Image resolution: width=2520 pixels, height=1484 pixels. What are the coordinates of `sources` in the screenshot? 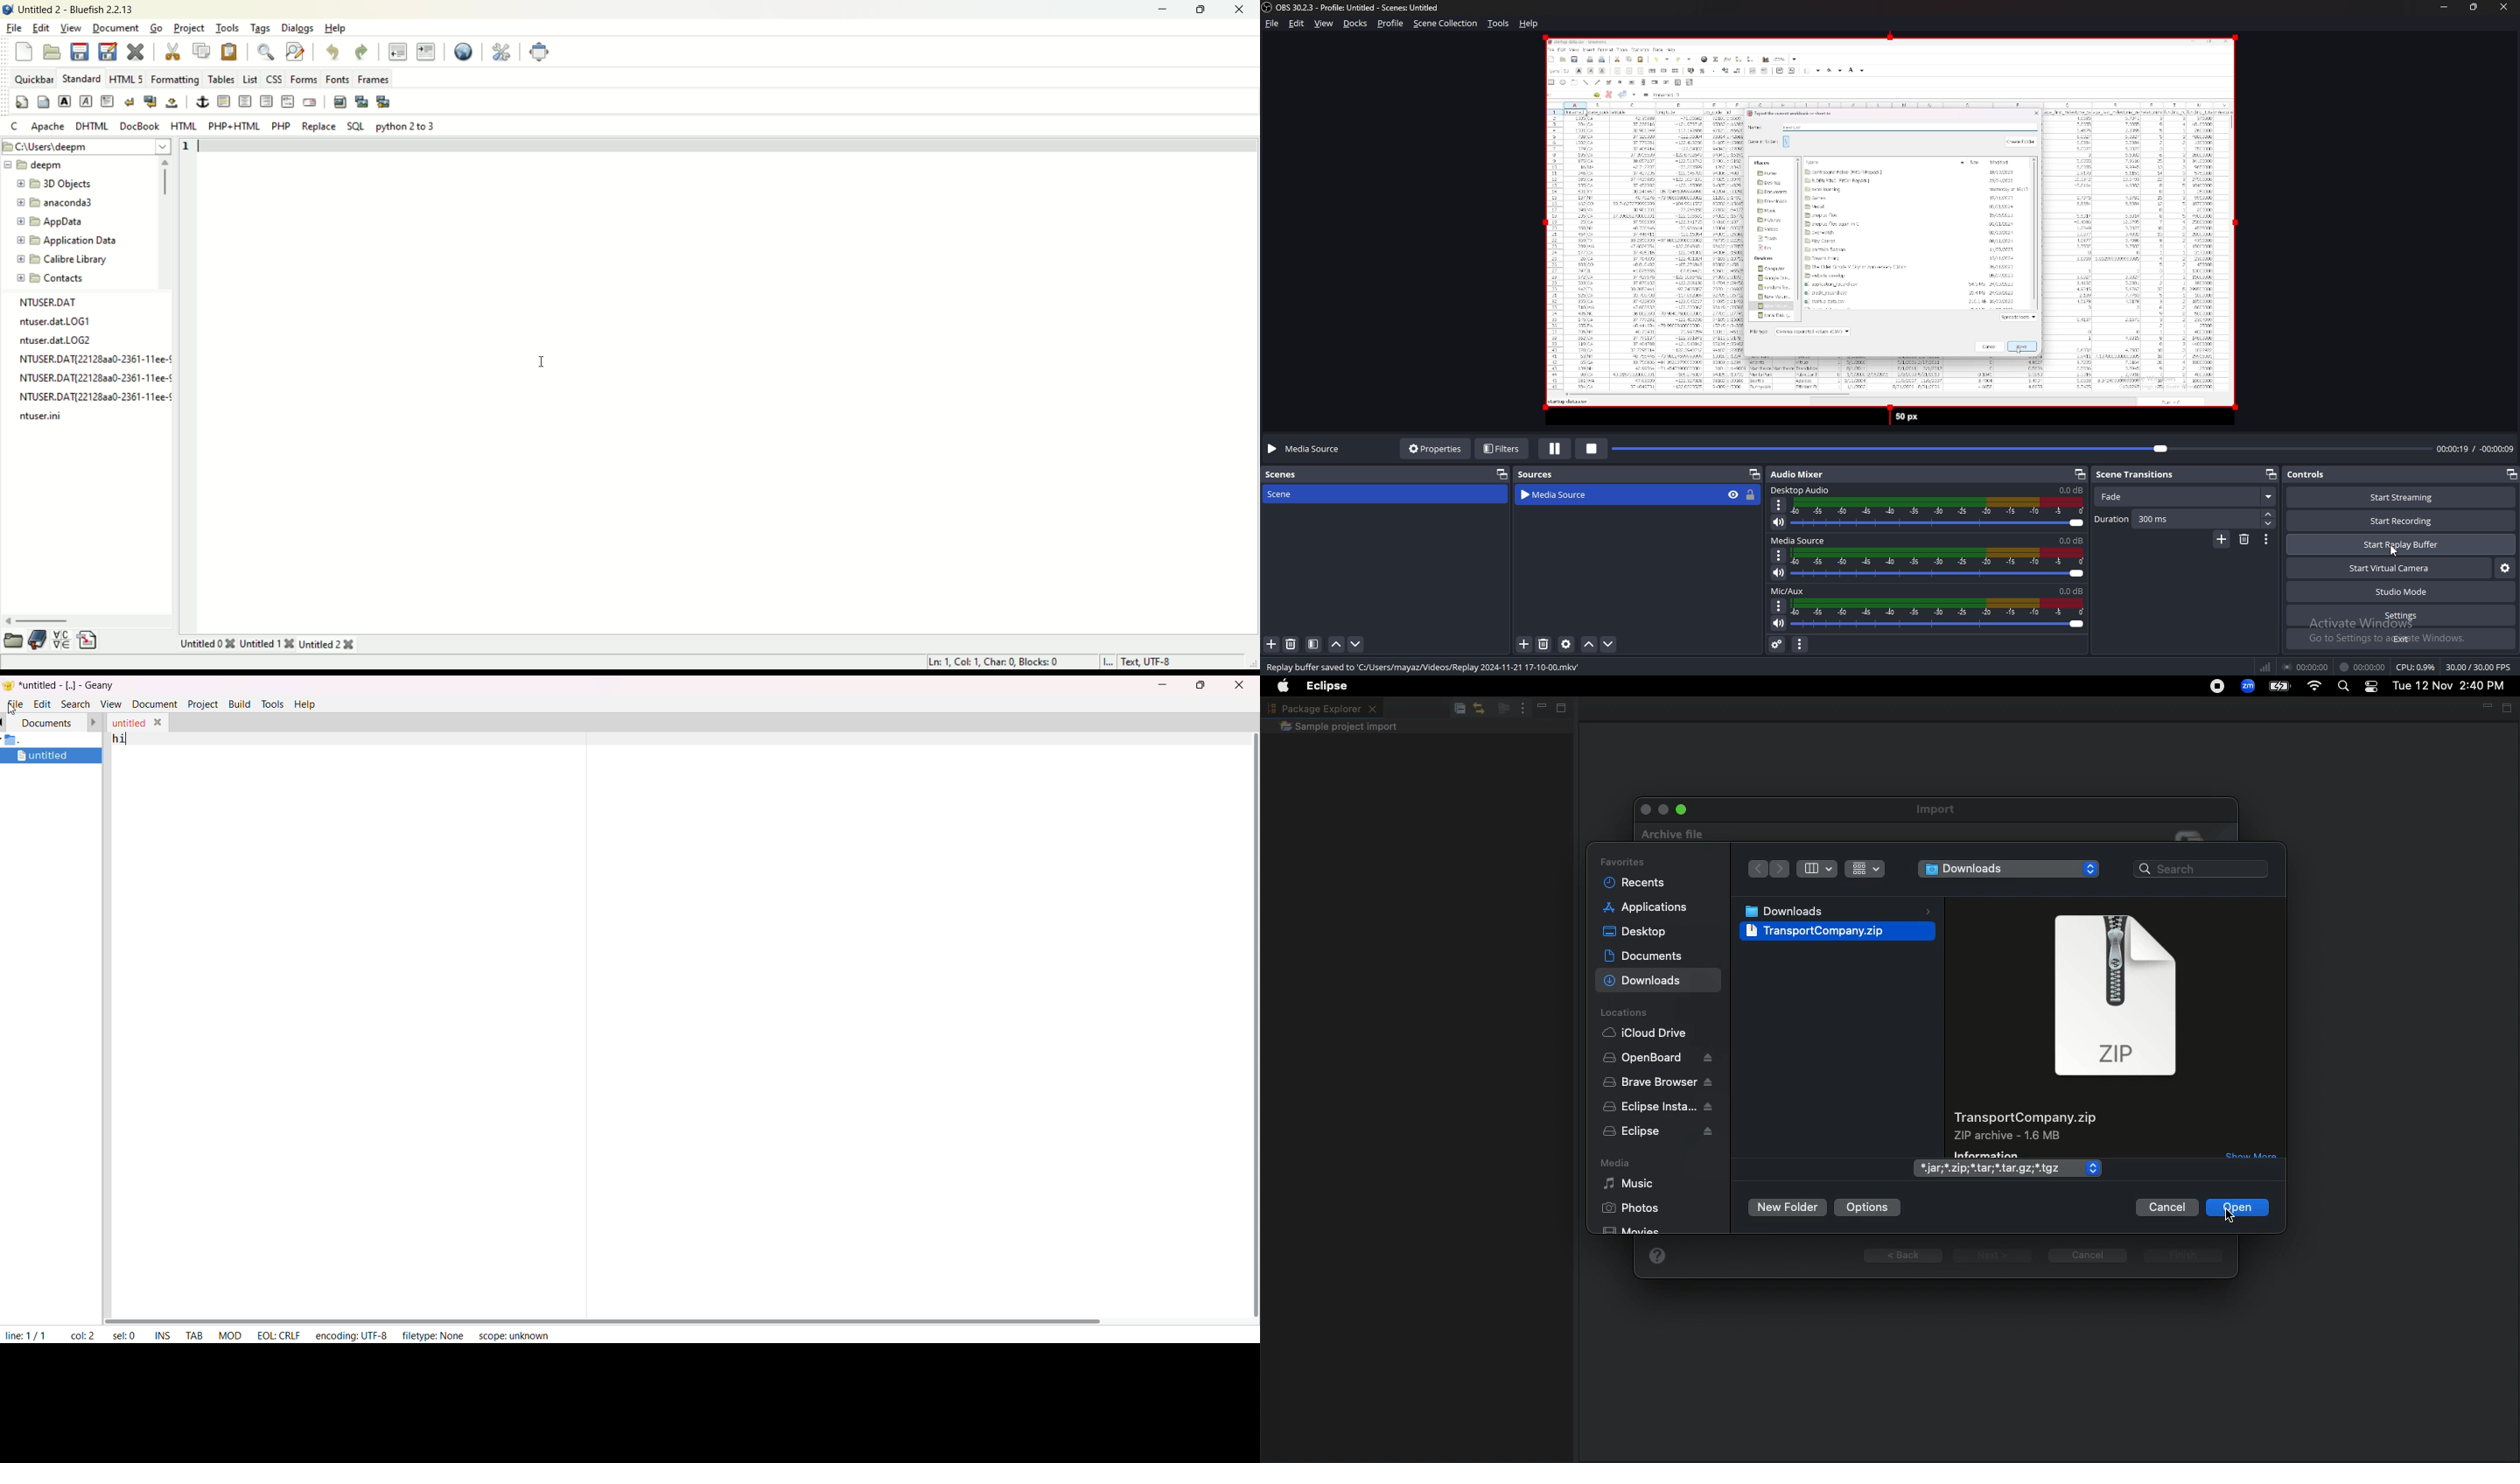 It's located at (1540, 474).